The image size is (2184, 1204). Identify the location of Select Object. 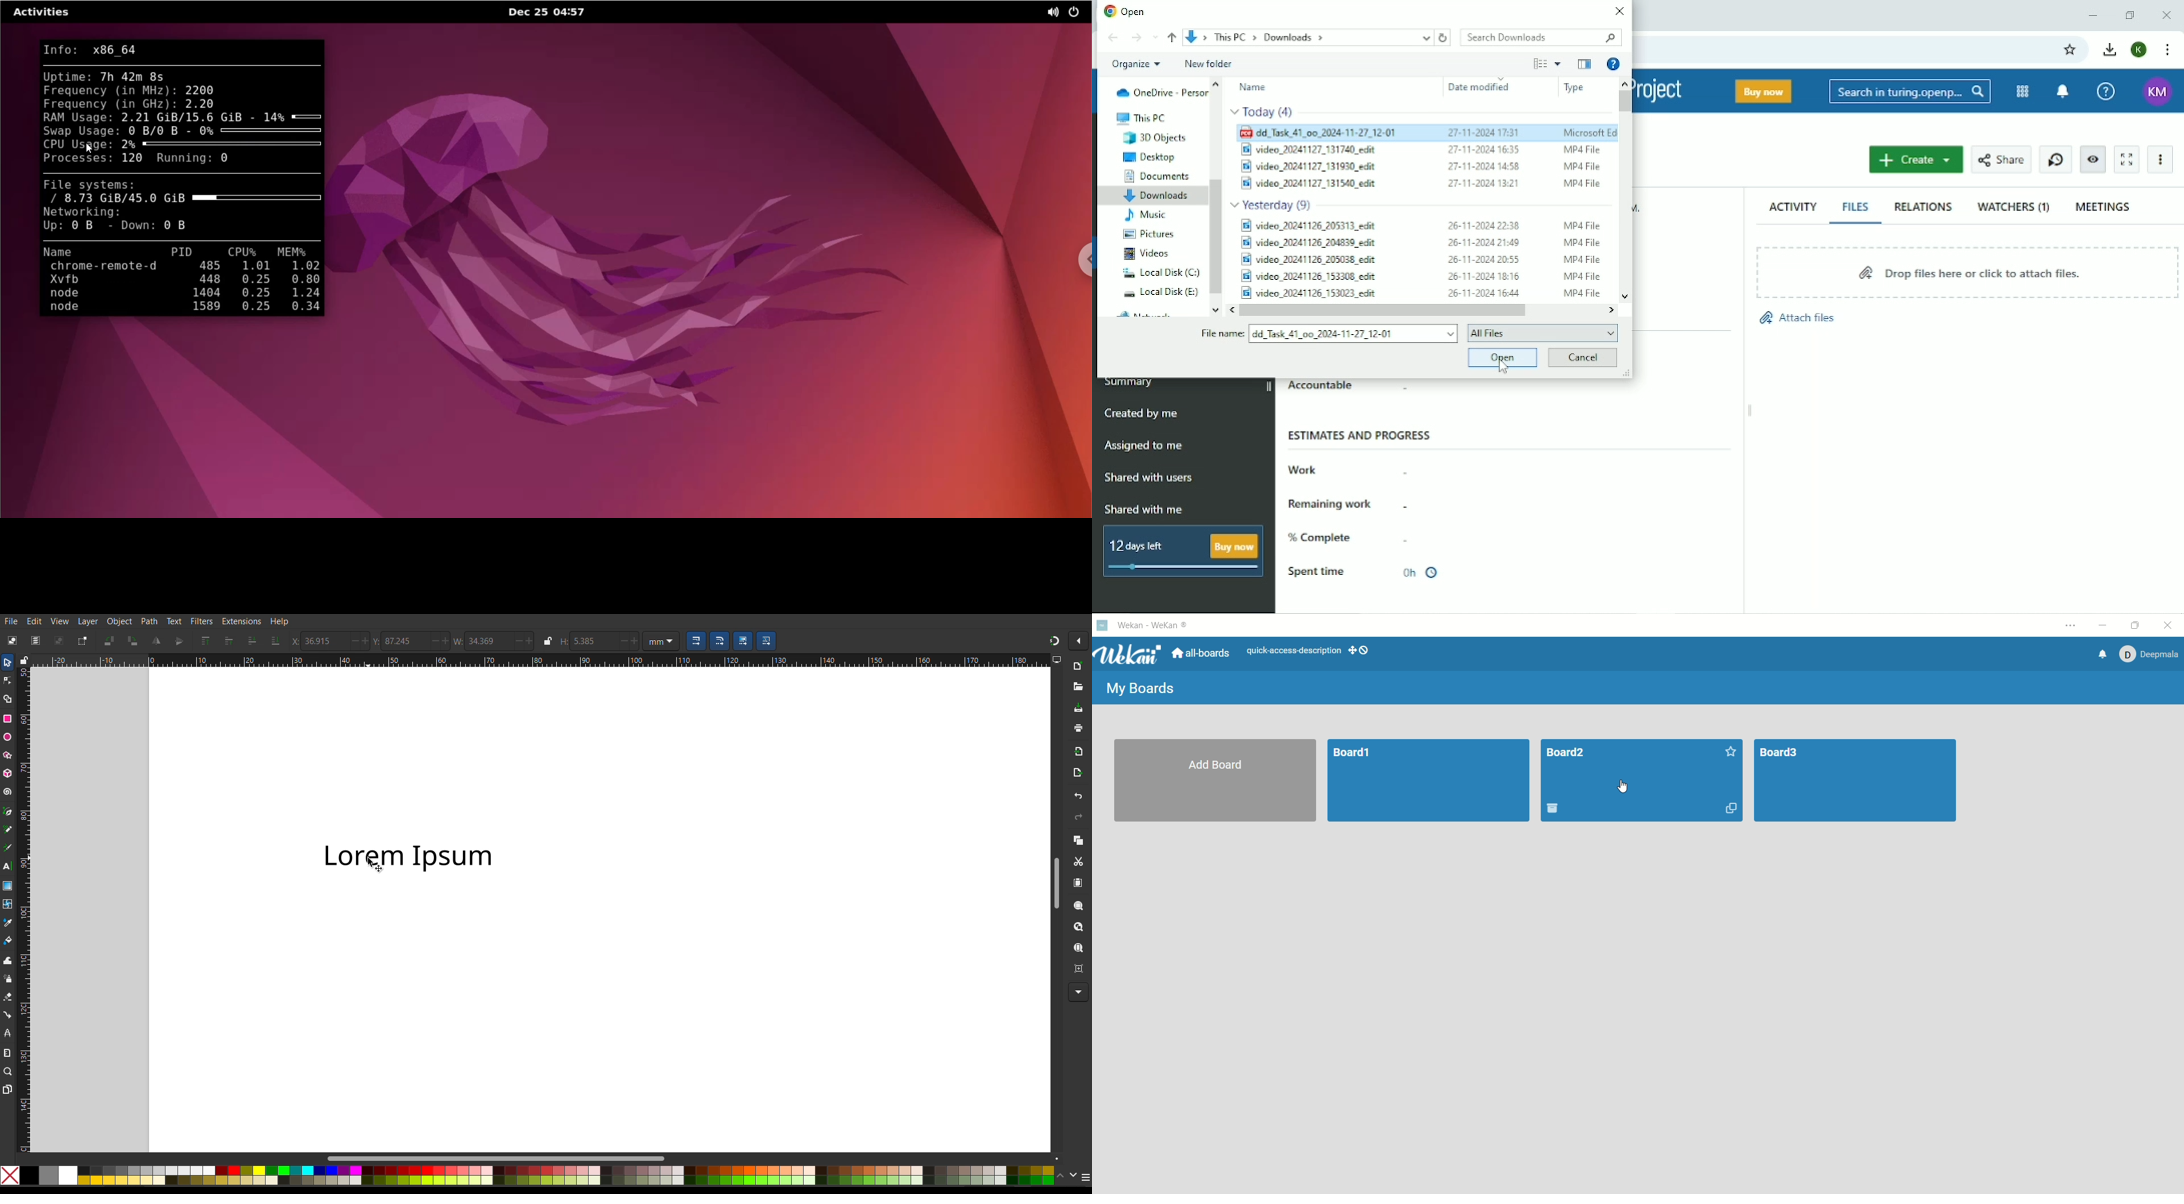
(10, 640).